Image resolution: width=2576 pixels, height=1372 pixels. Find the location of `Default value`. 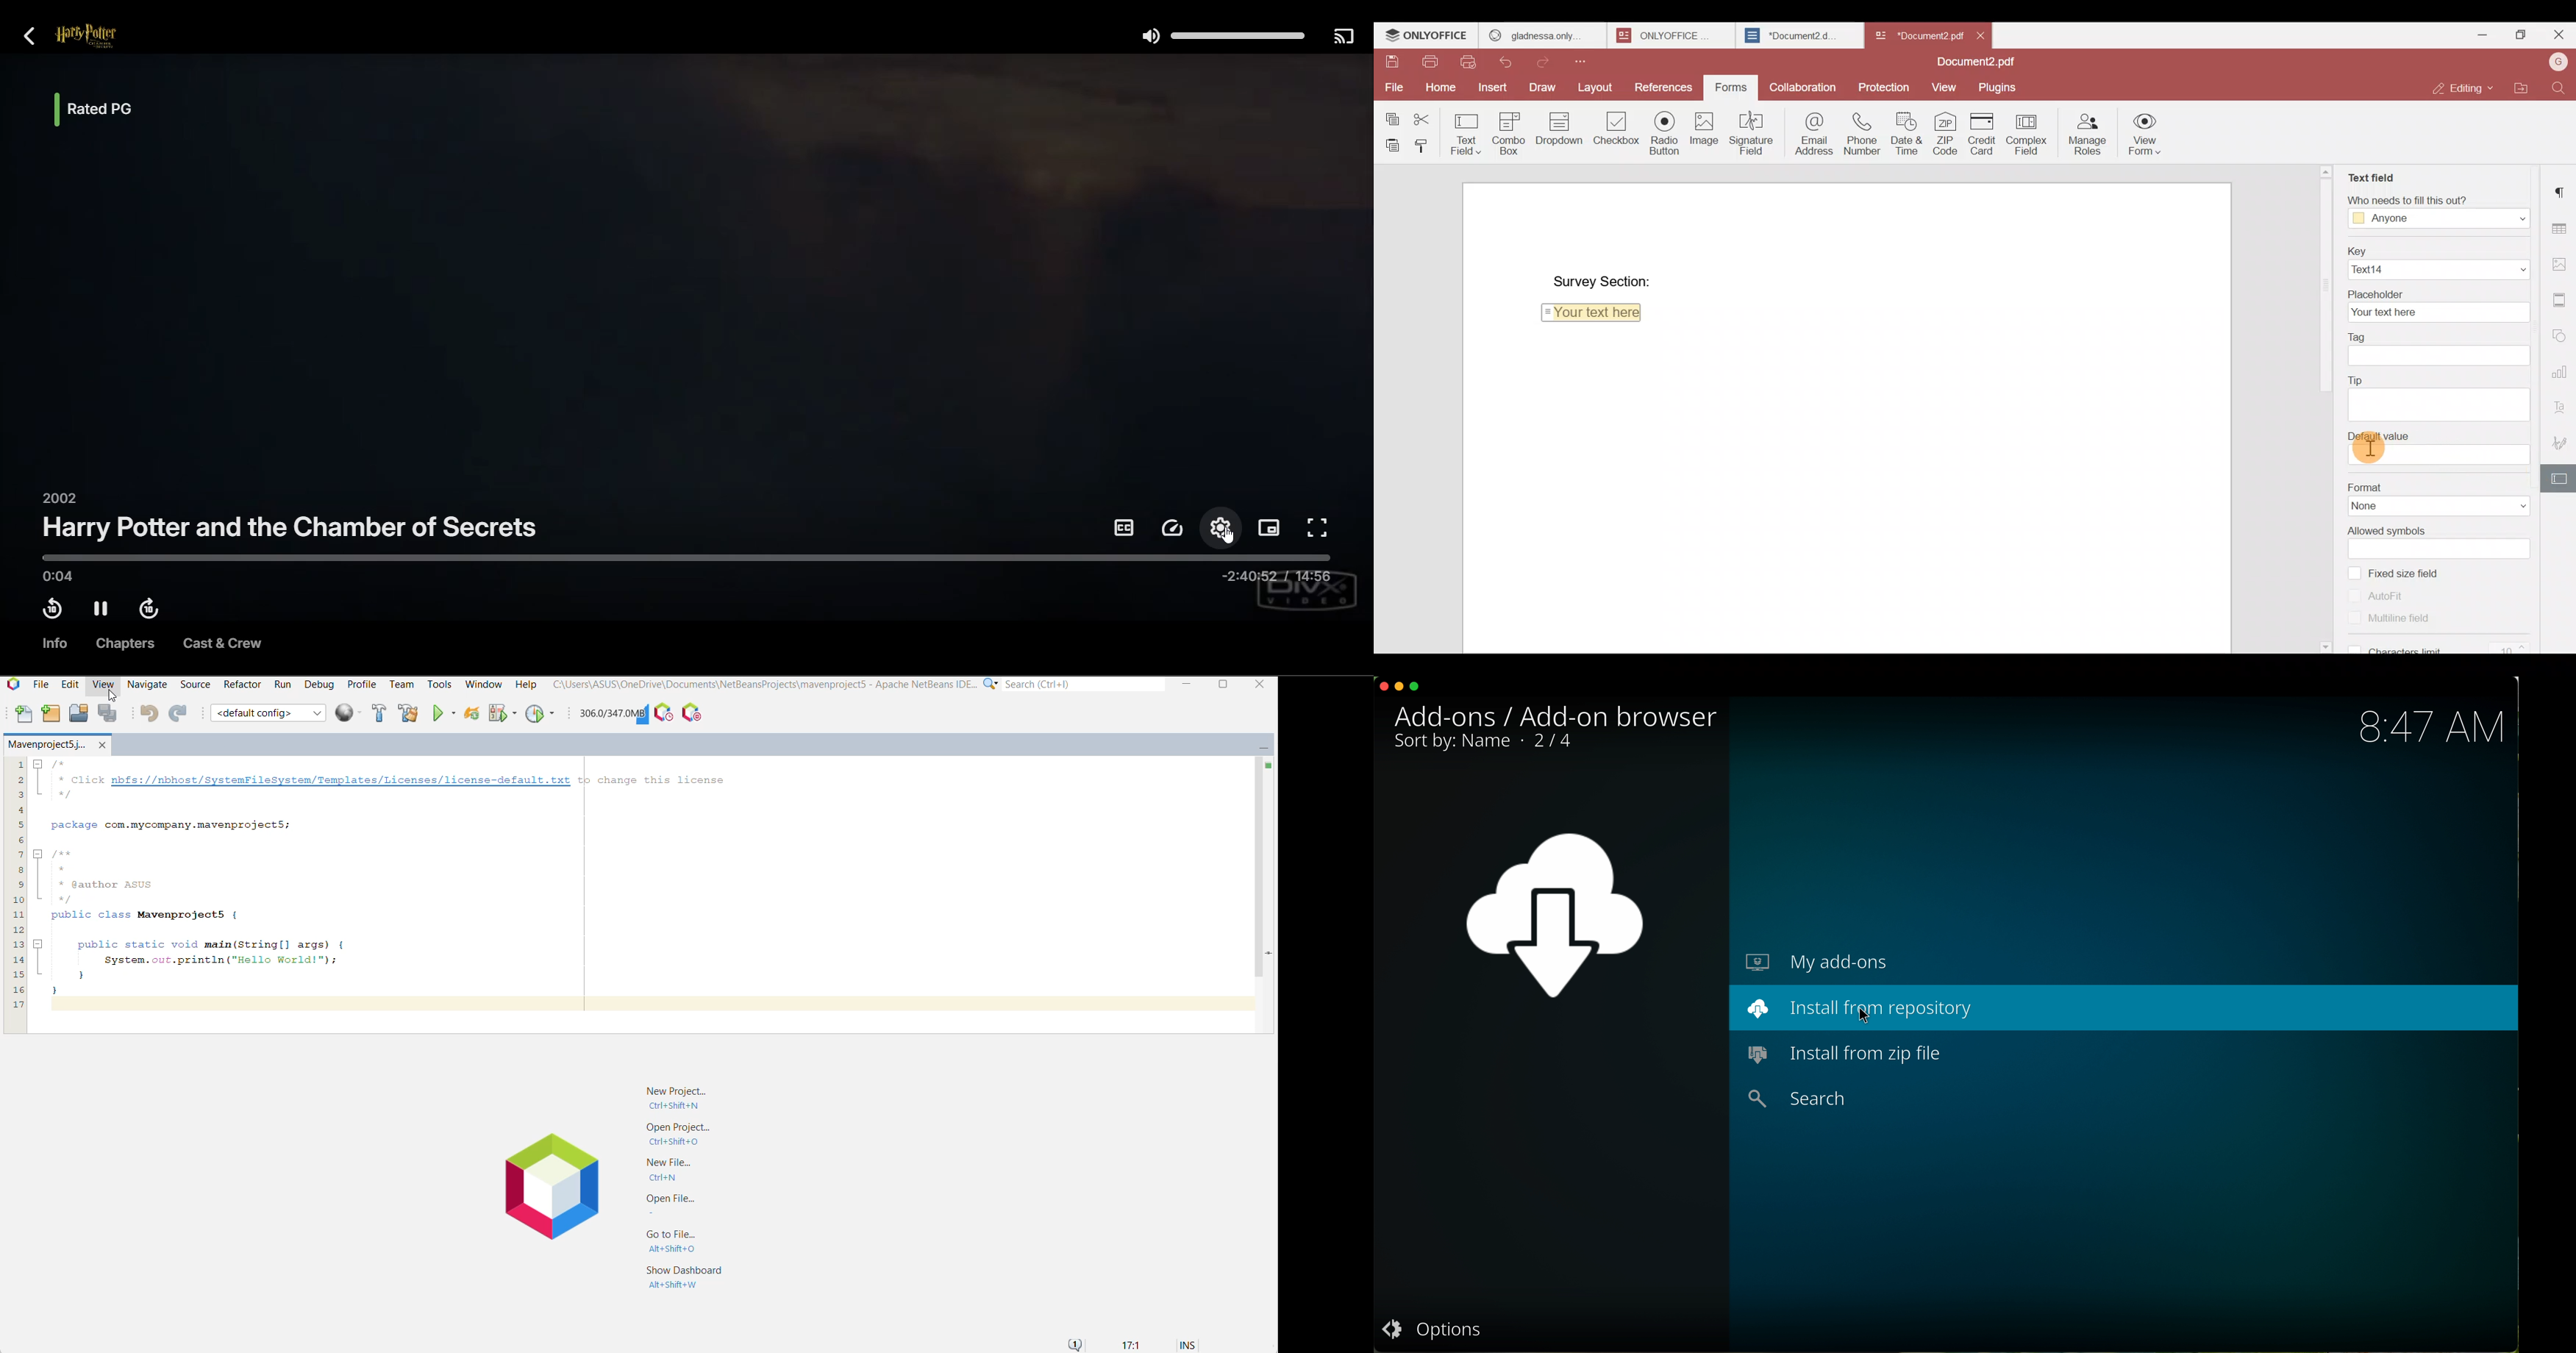

Default value is located at coordinates (2437, 433).